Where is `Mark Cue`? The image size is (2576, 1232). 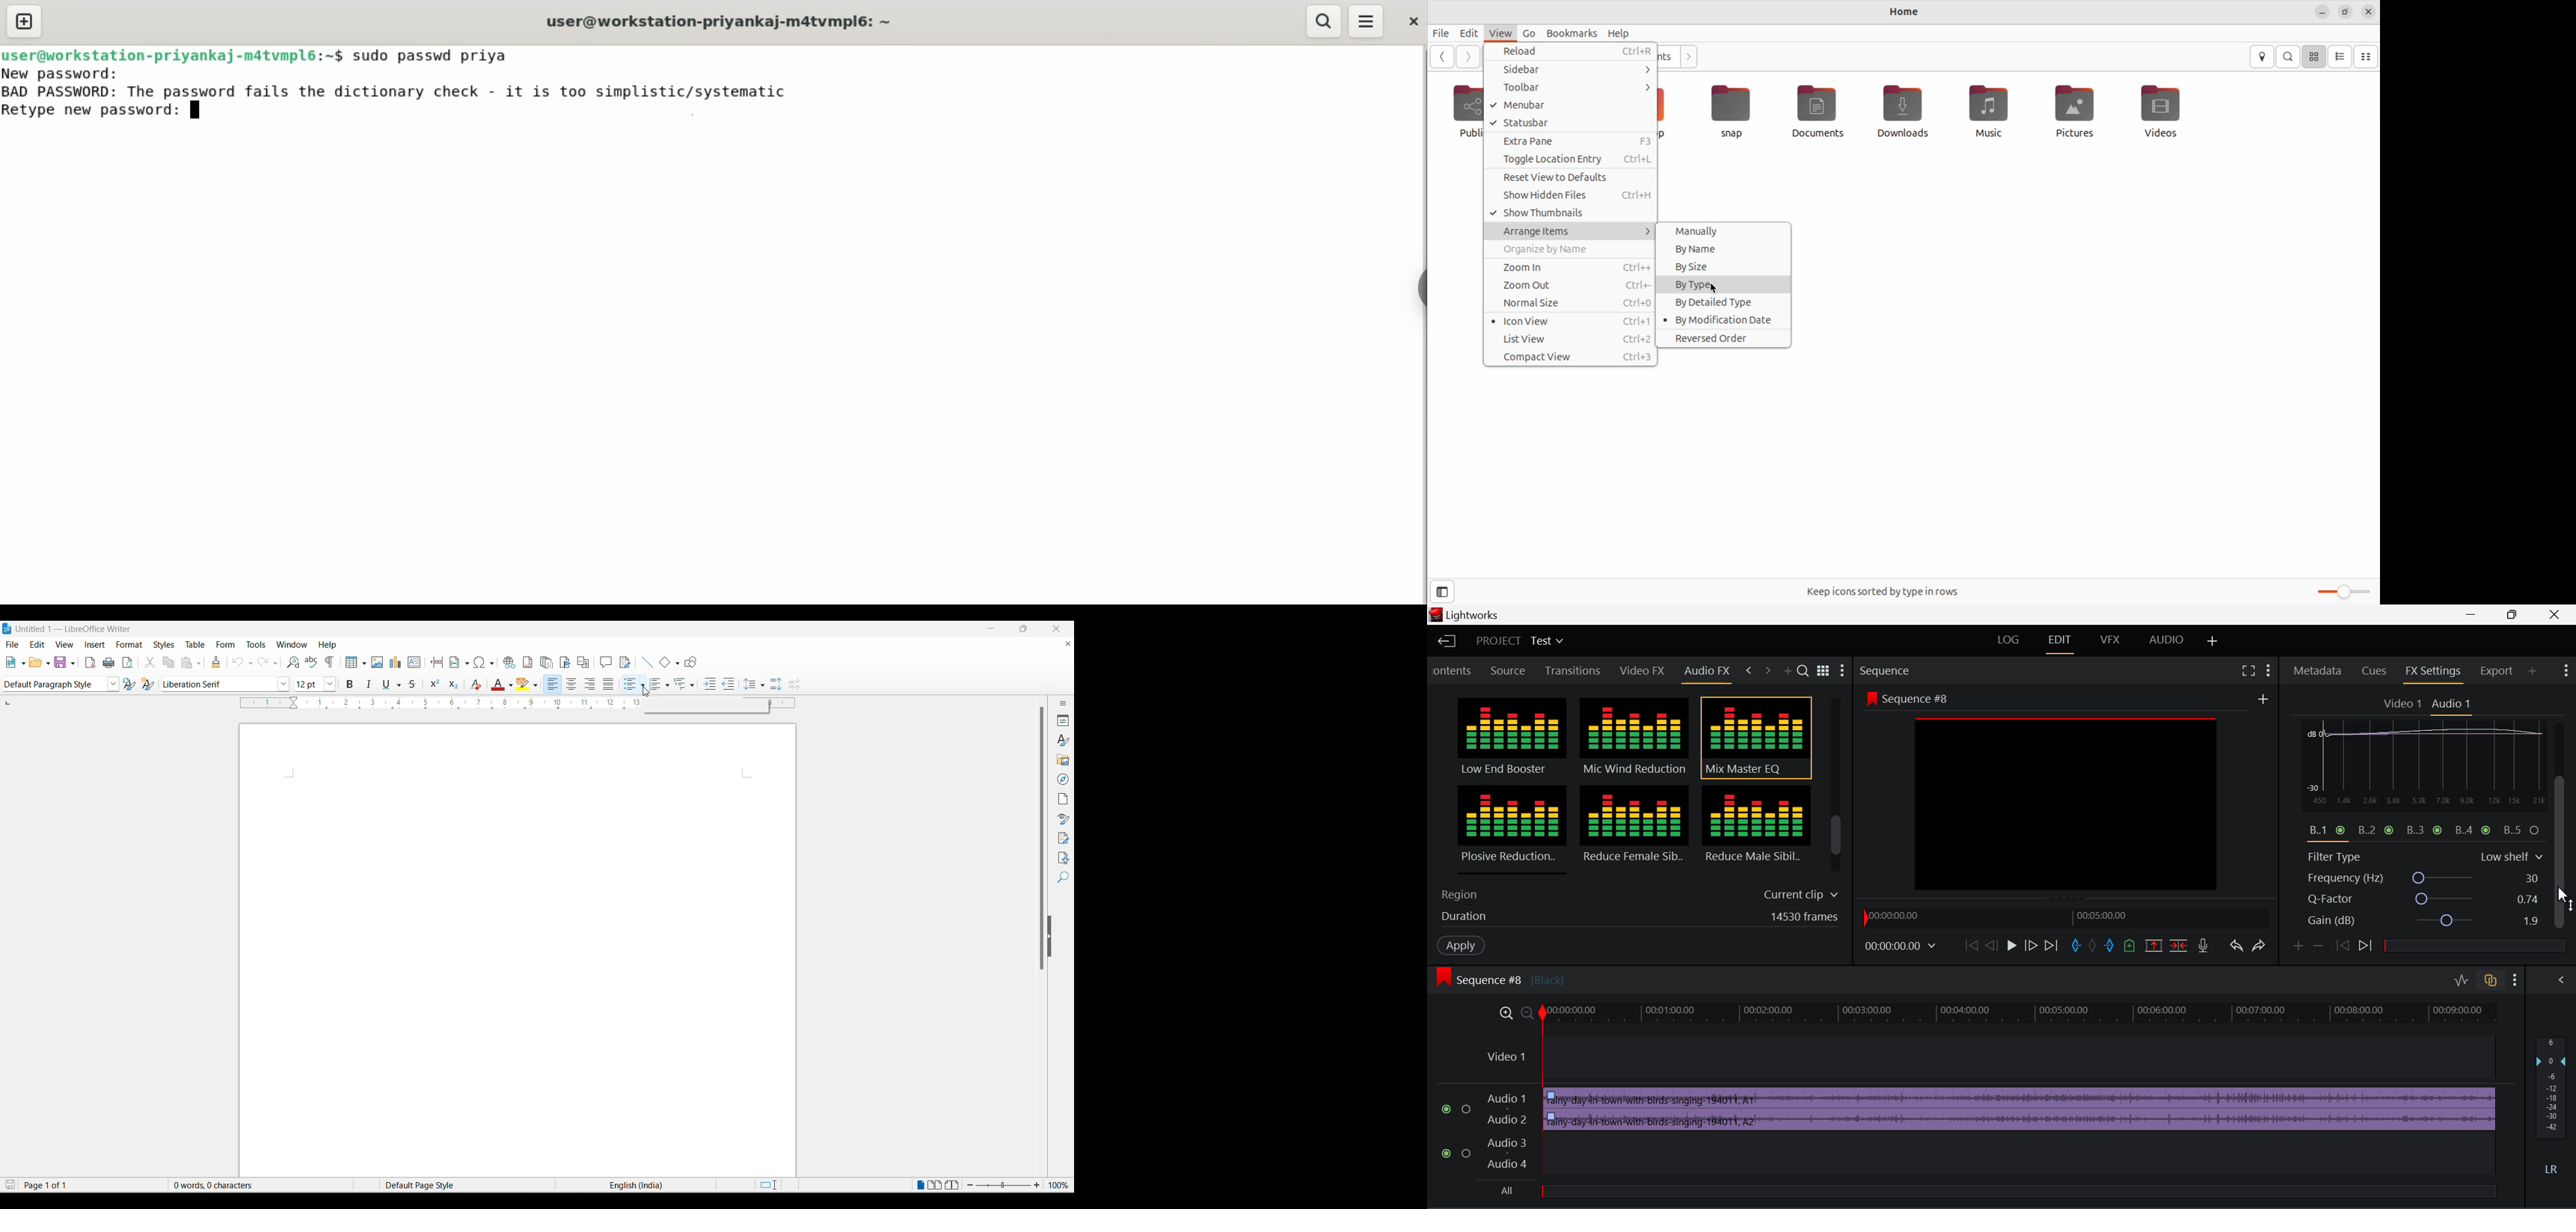
Mark Cue is located at coordinates (2128, 946).